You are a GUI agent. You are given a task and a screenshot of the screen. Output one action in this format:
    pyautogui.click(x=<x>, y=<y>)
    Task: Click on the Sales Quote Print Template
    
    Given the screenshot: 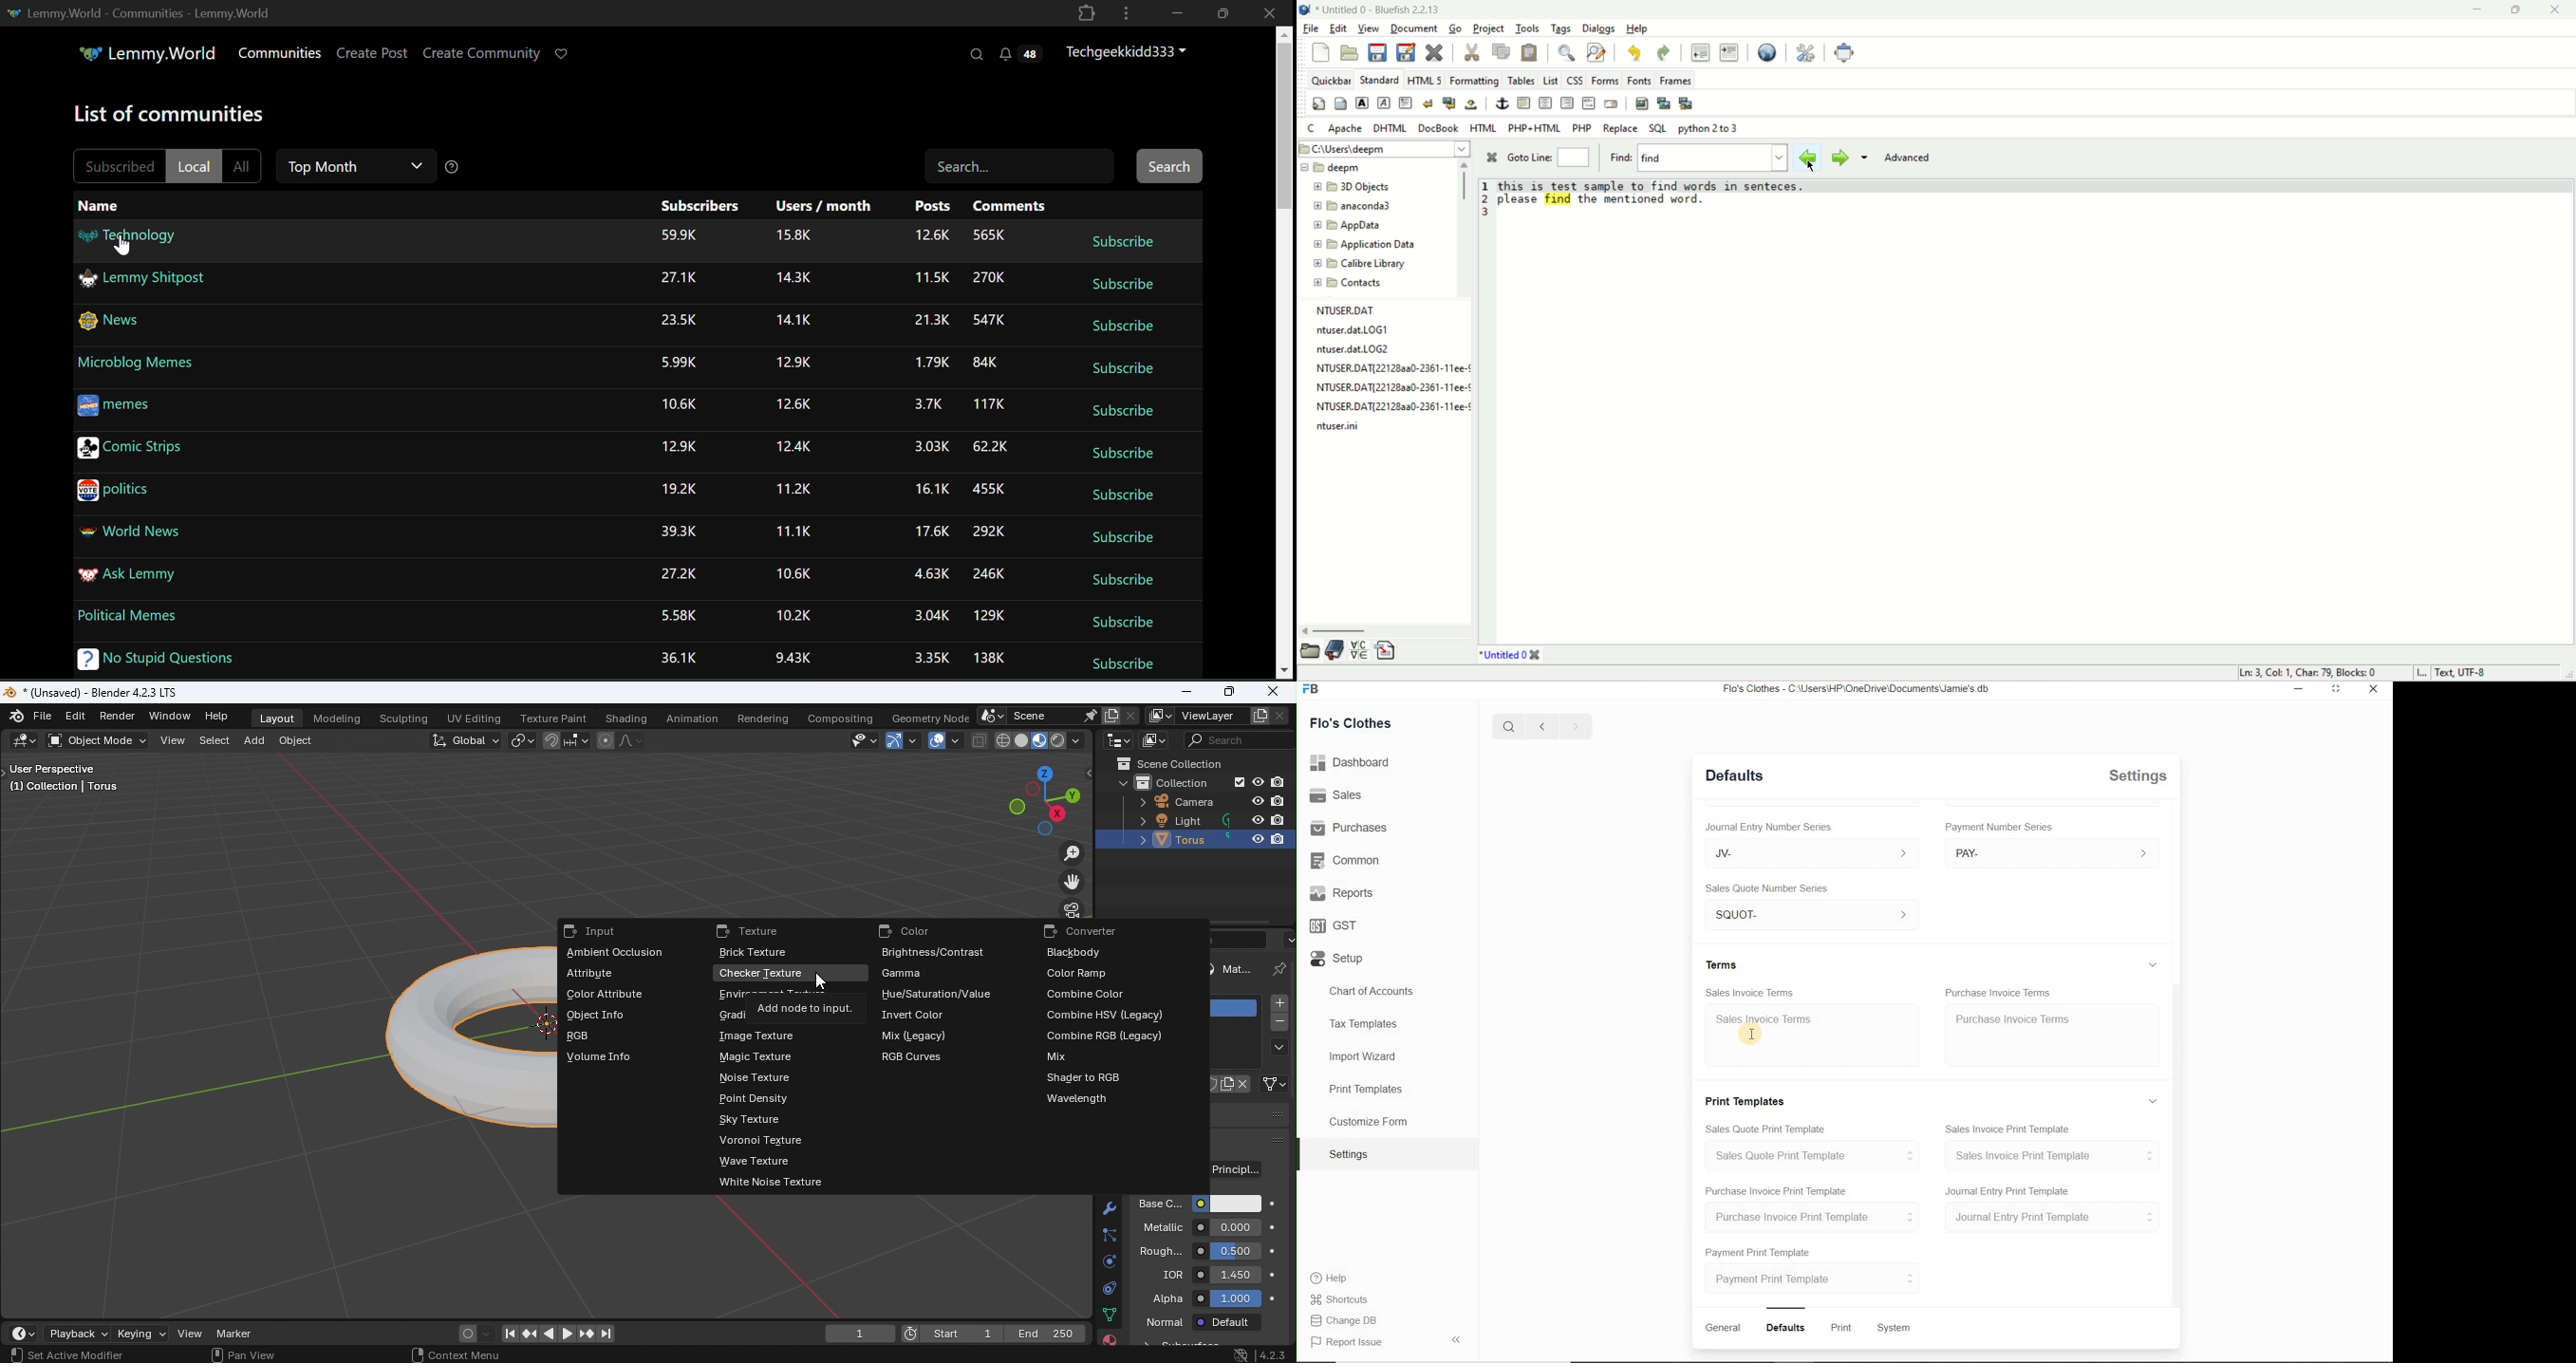 What is the action you would take?
    pyautogui.click(x=1768, y=1127)
    